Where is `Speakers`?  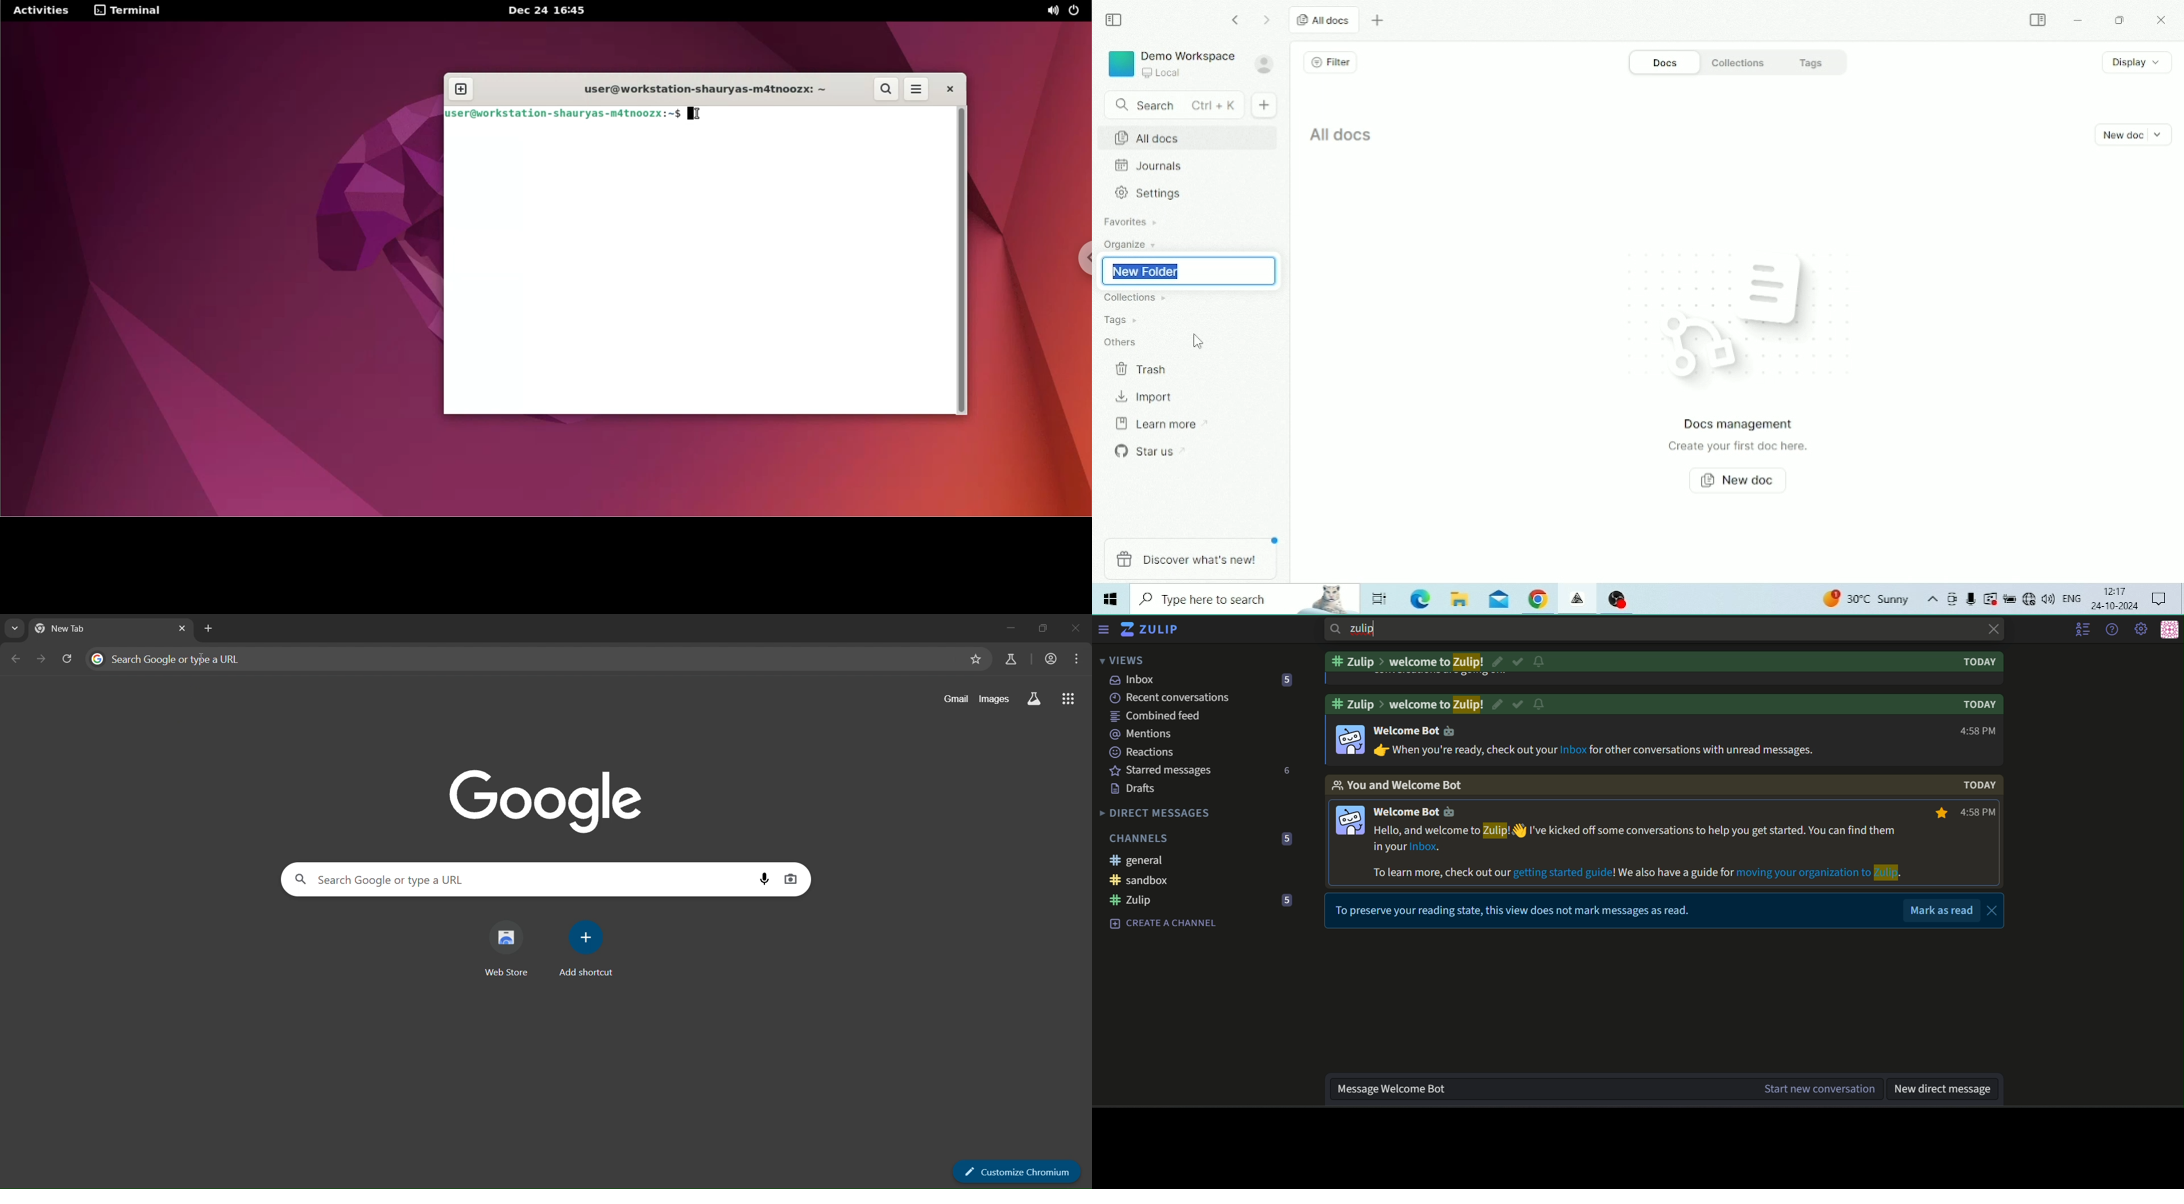
Speakers is located at coordinates (2048, 597).